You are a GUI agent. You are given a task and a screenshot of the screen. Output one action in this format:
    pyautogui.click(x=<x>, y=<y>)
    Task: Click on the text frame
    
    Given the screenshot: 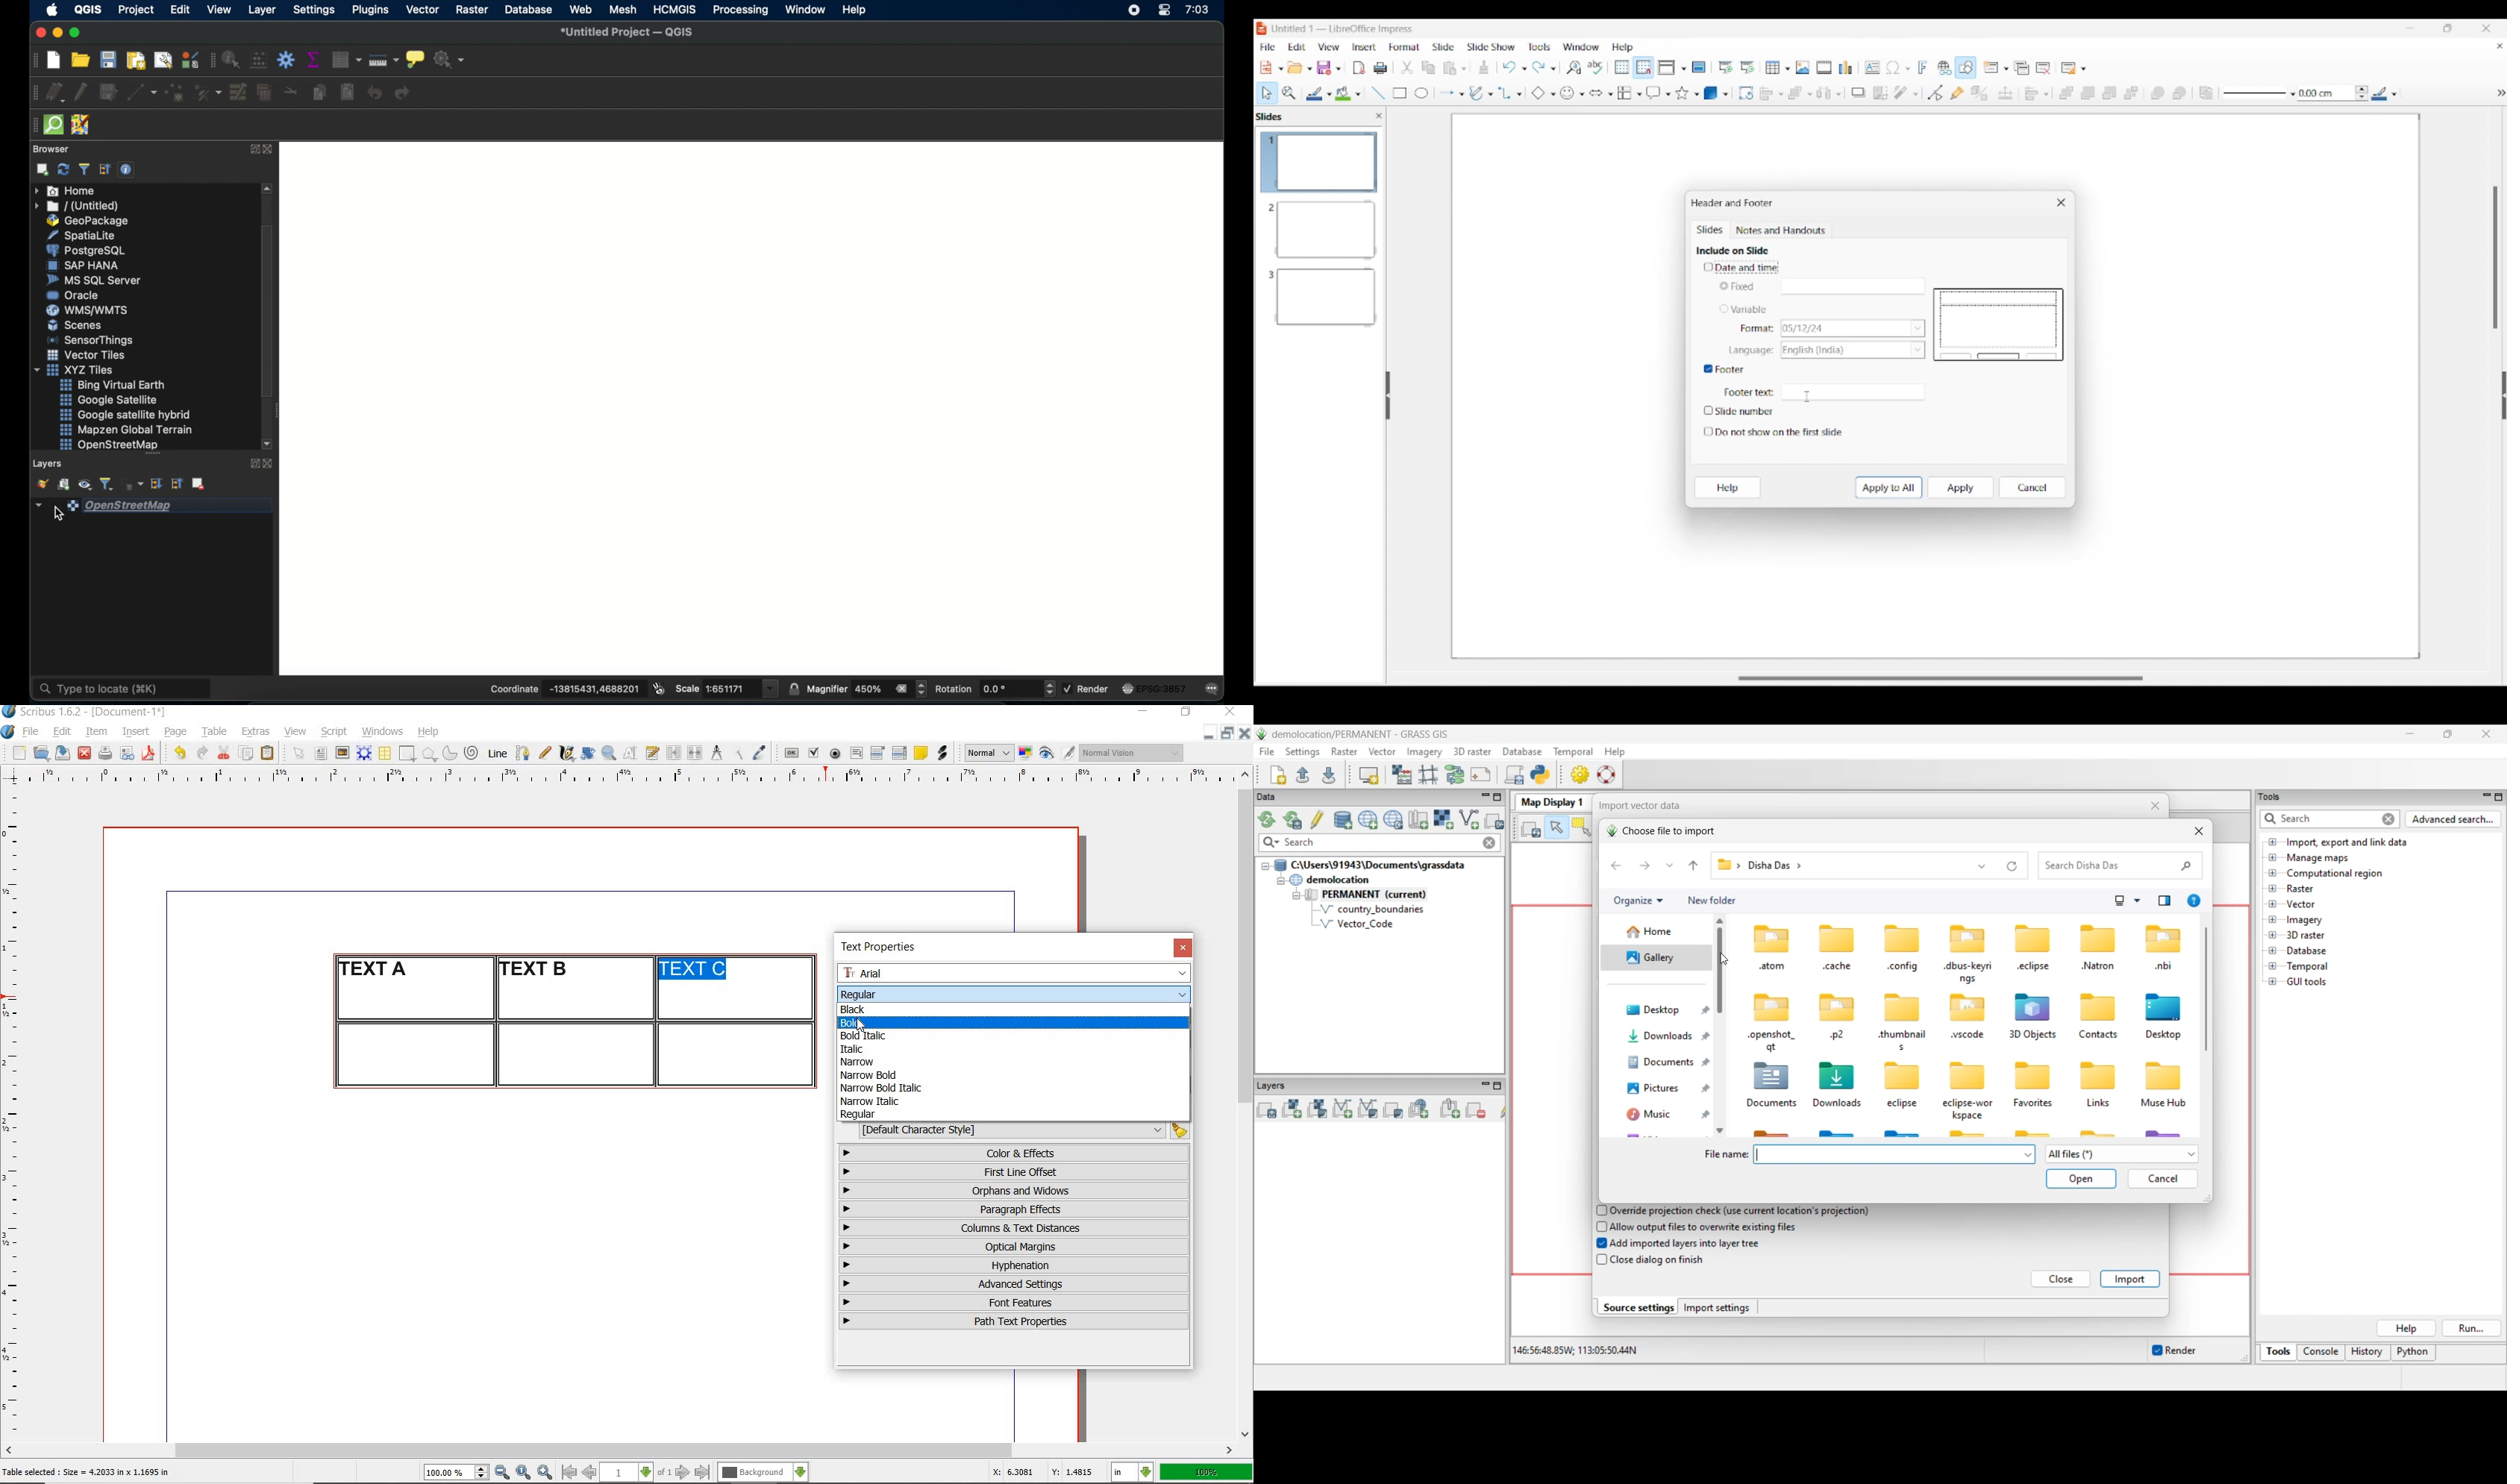 What is the action you would take?
    pyautogui.click(x=320, y=754)
    